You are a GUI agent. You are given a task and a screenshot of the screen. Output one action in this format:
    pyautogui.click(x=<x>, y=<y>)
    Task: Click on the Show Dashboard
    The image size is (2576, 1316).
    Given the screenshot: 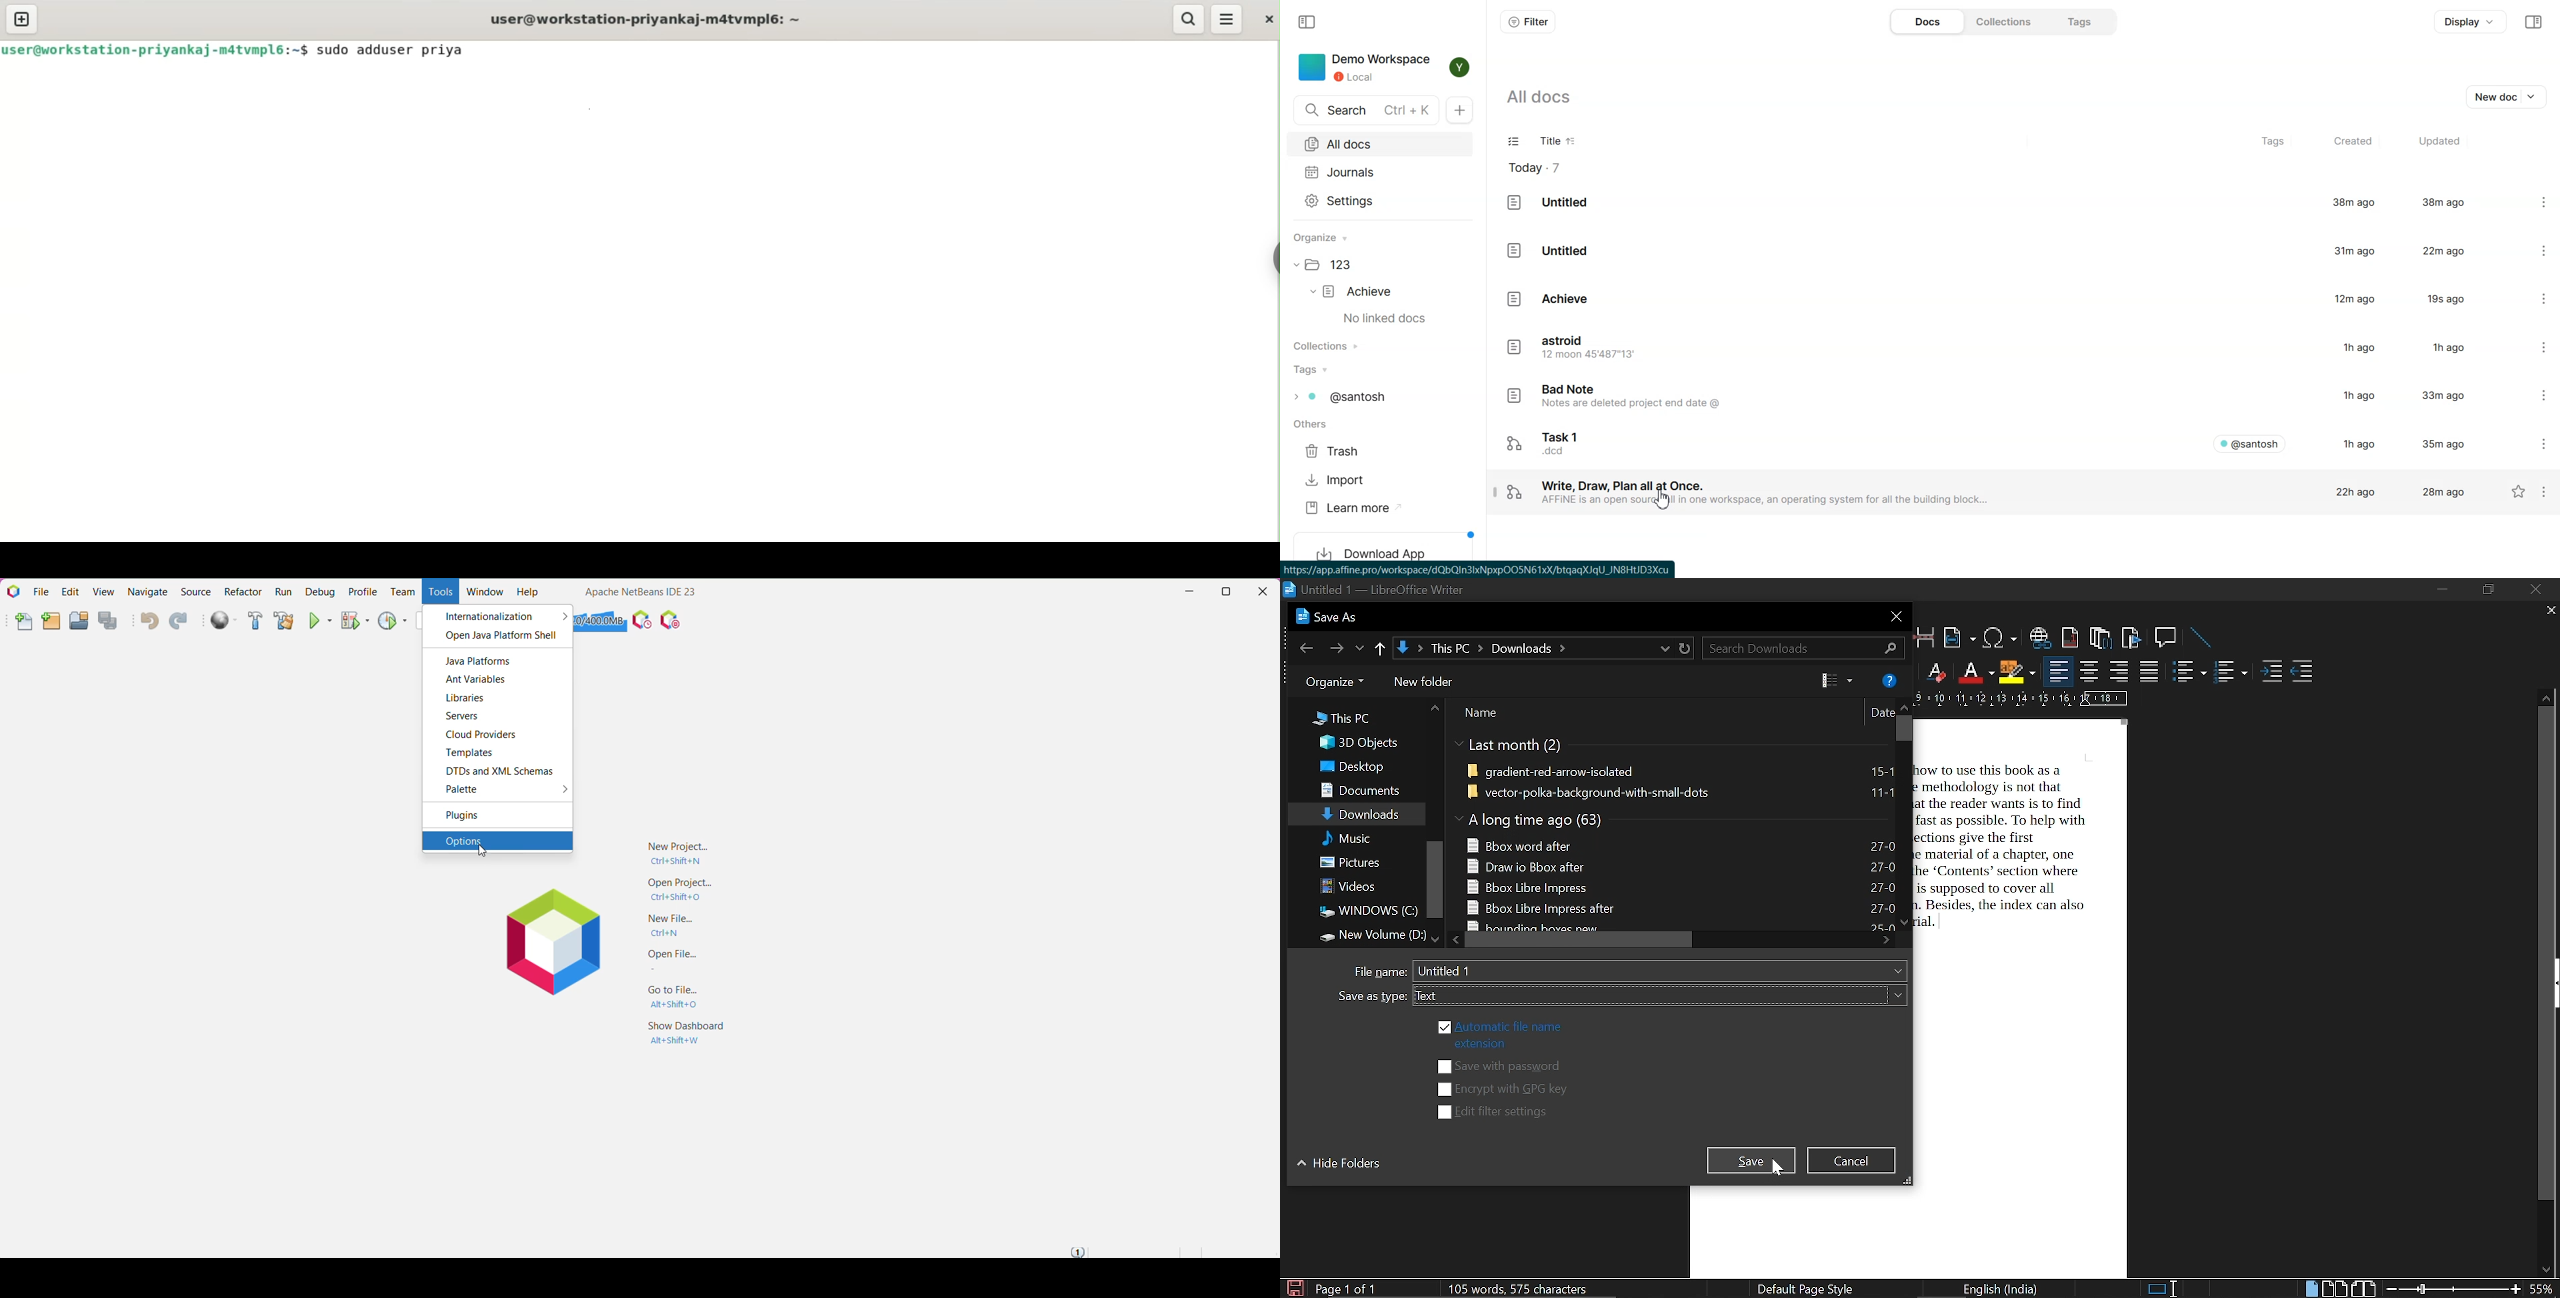 What is the action you would take?
    pyautogui.click(x=687, y=1036)
    